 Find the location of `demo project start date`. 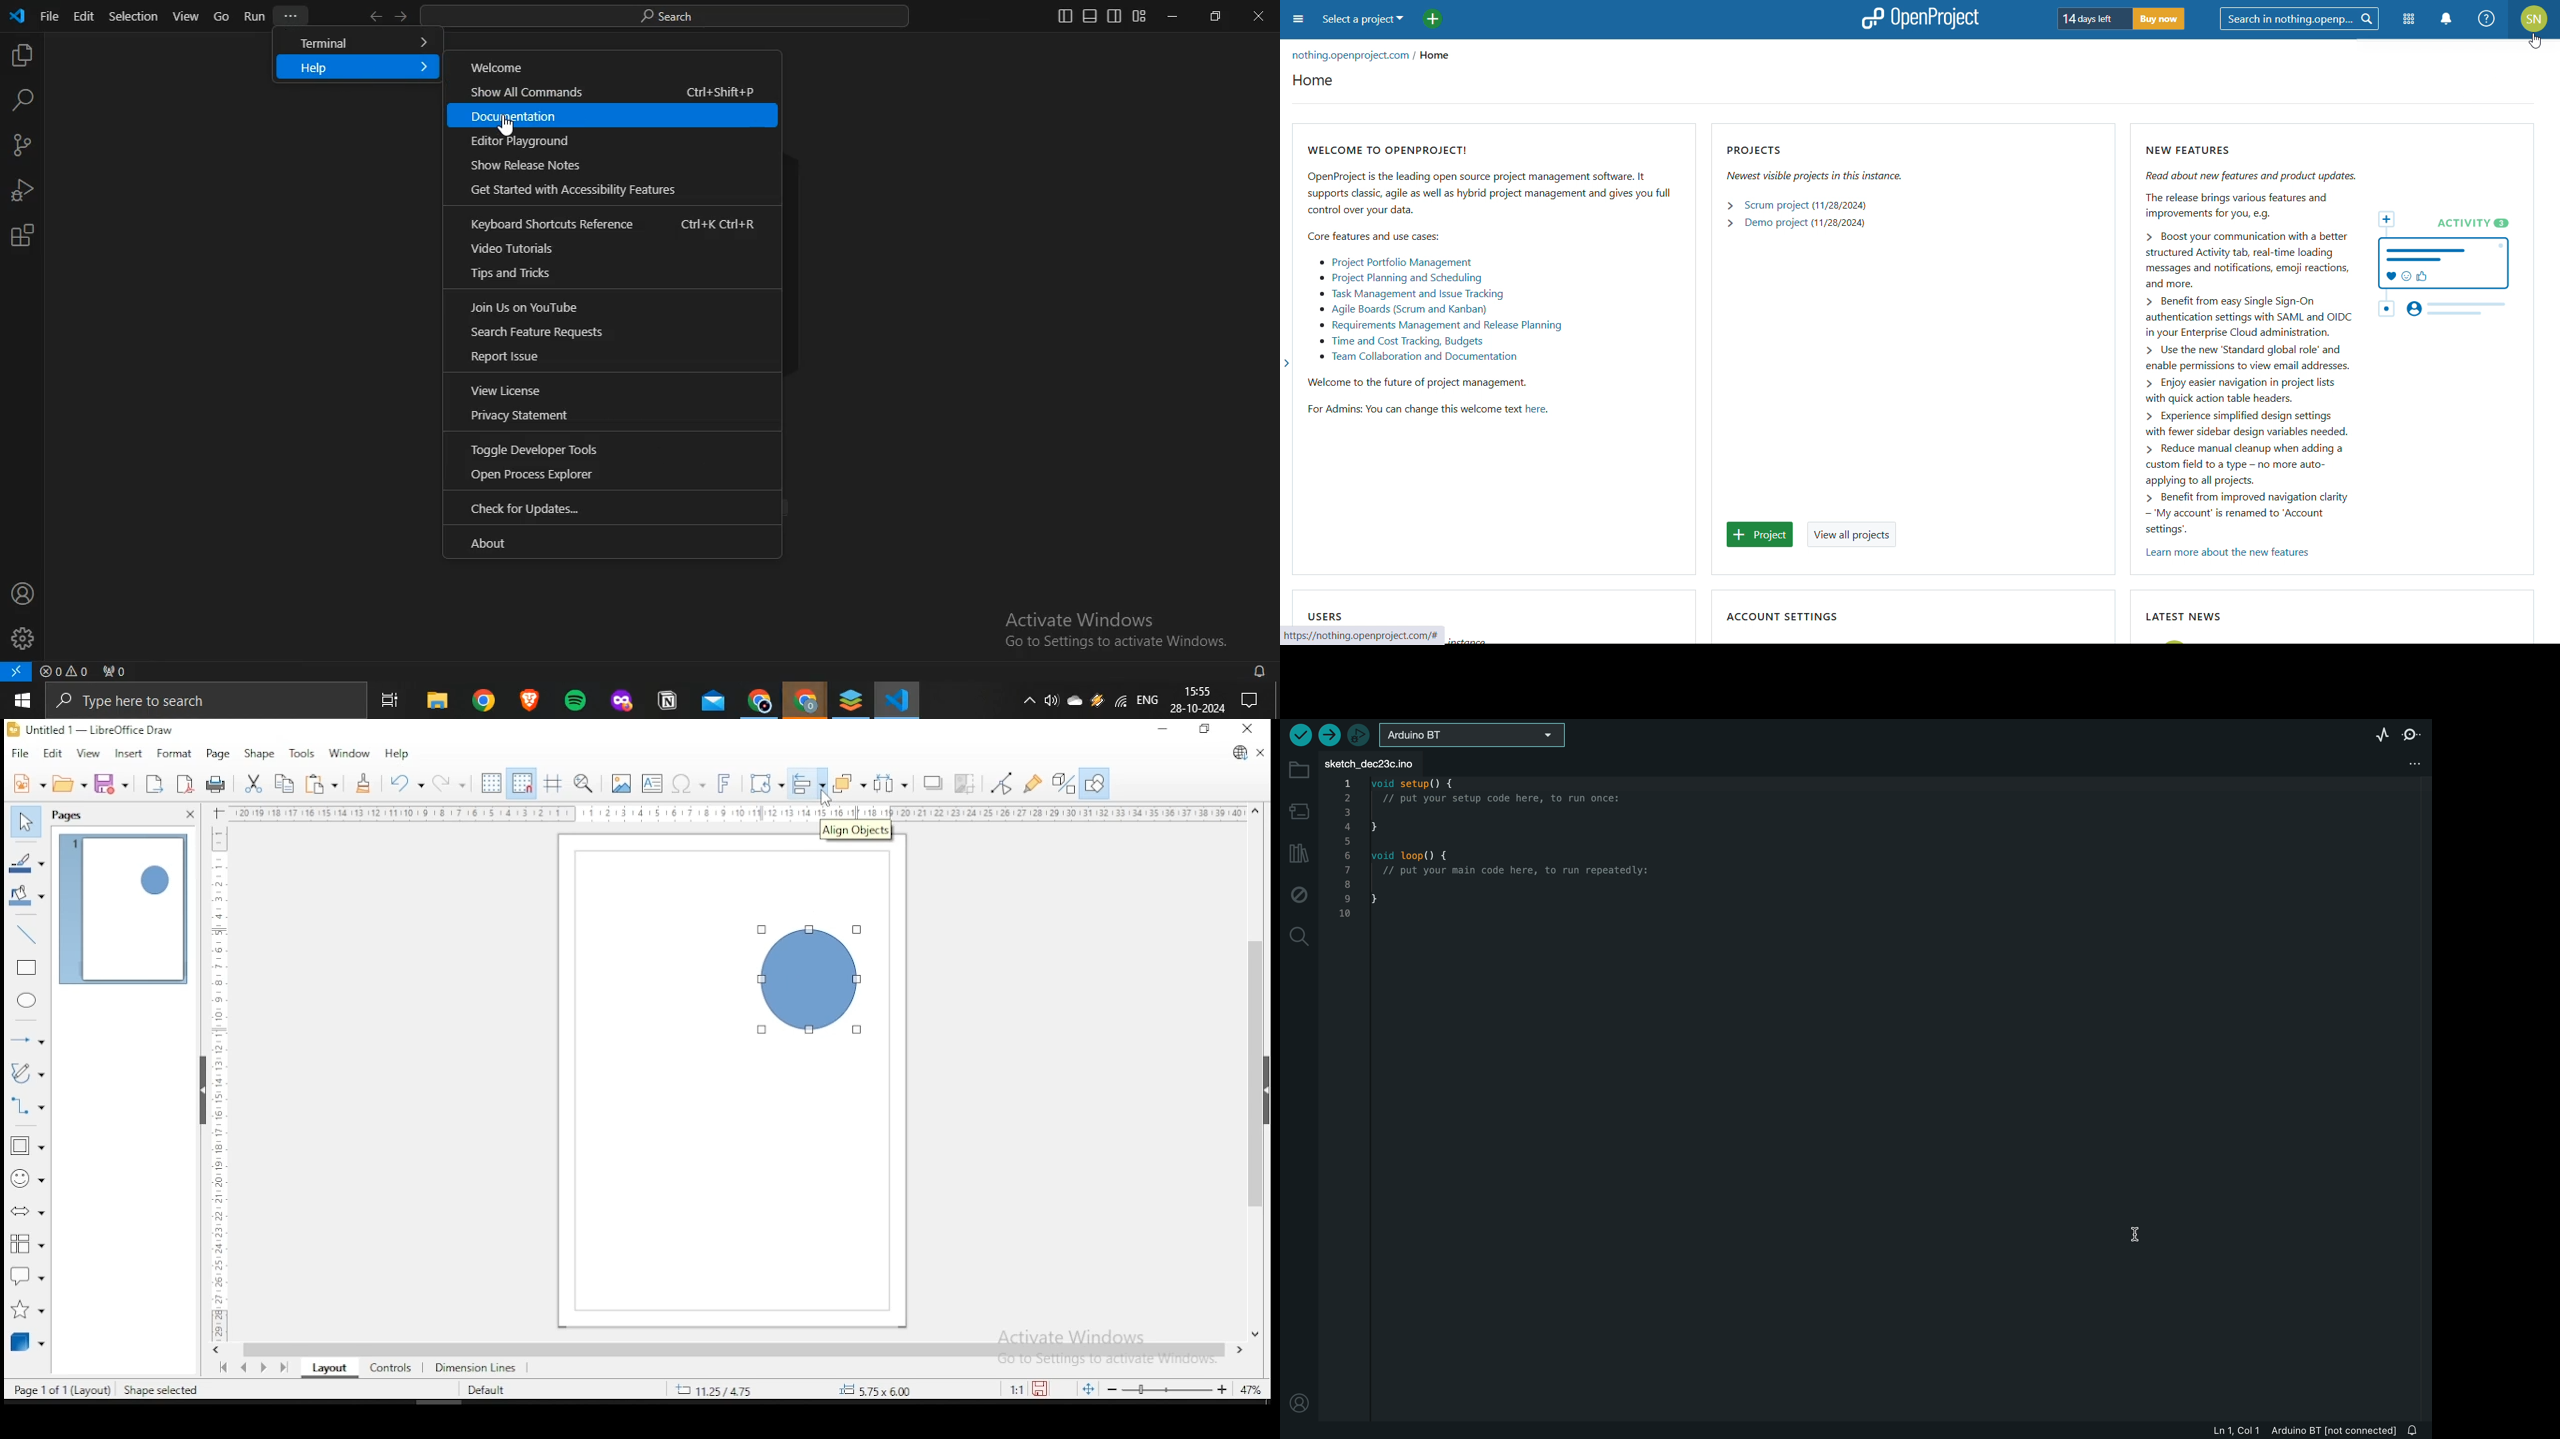

demo project start date is located at coordinates (1839, 223).